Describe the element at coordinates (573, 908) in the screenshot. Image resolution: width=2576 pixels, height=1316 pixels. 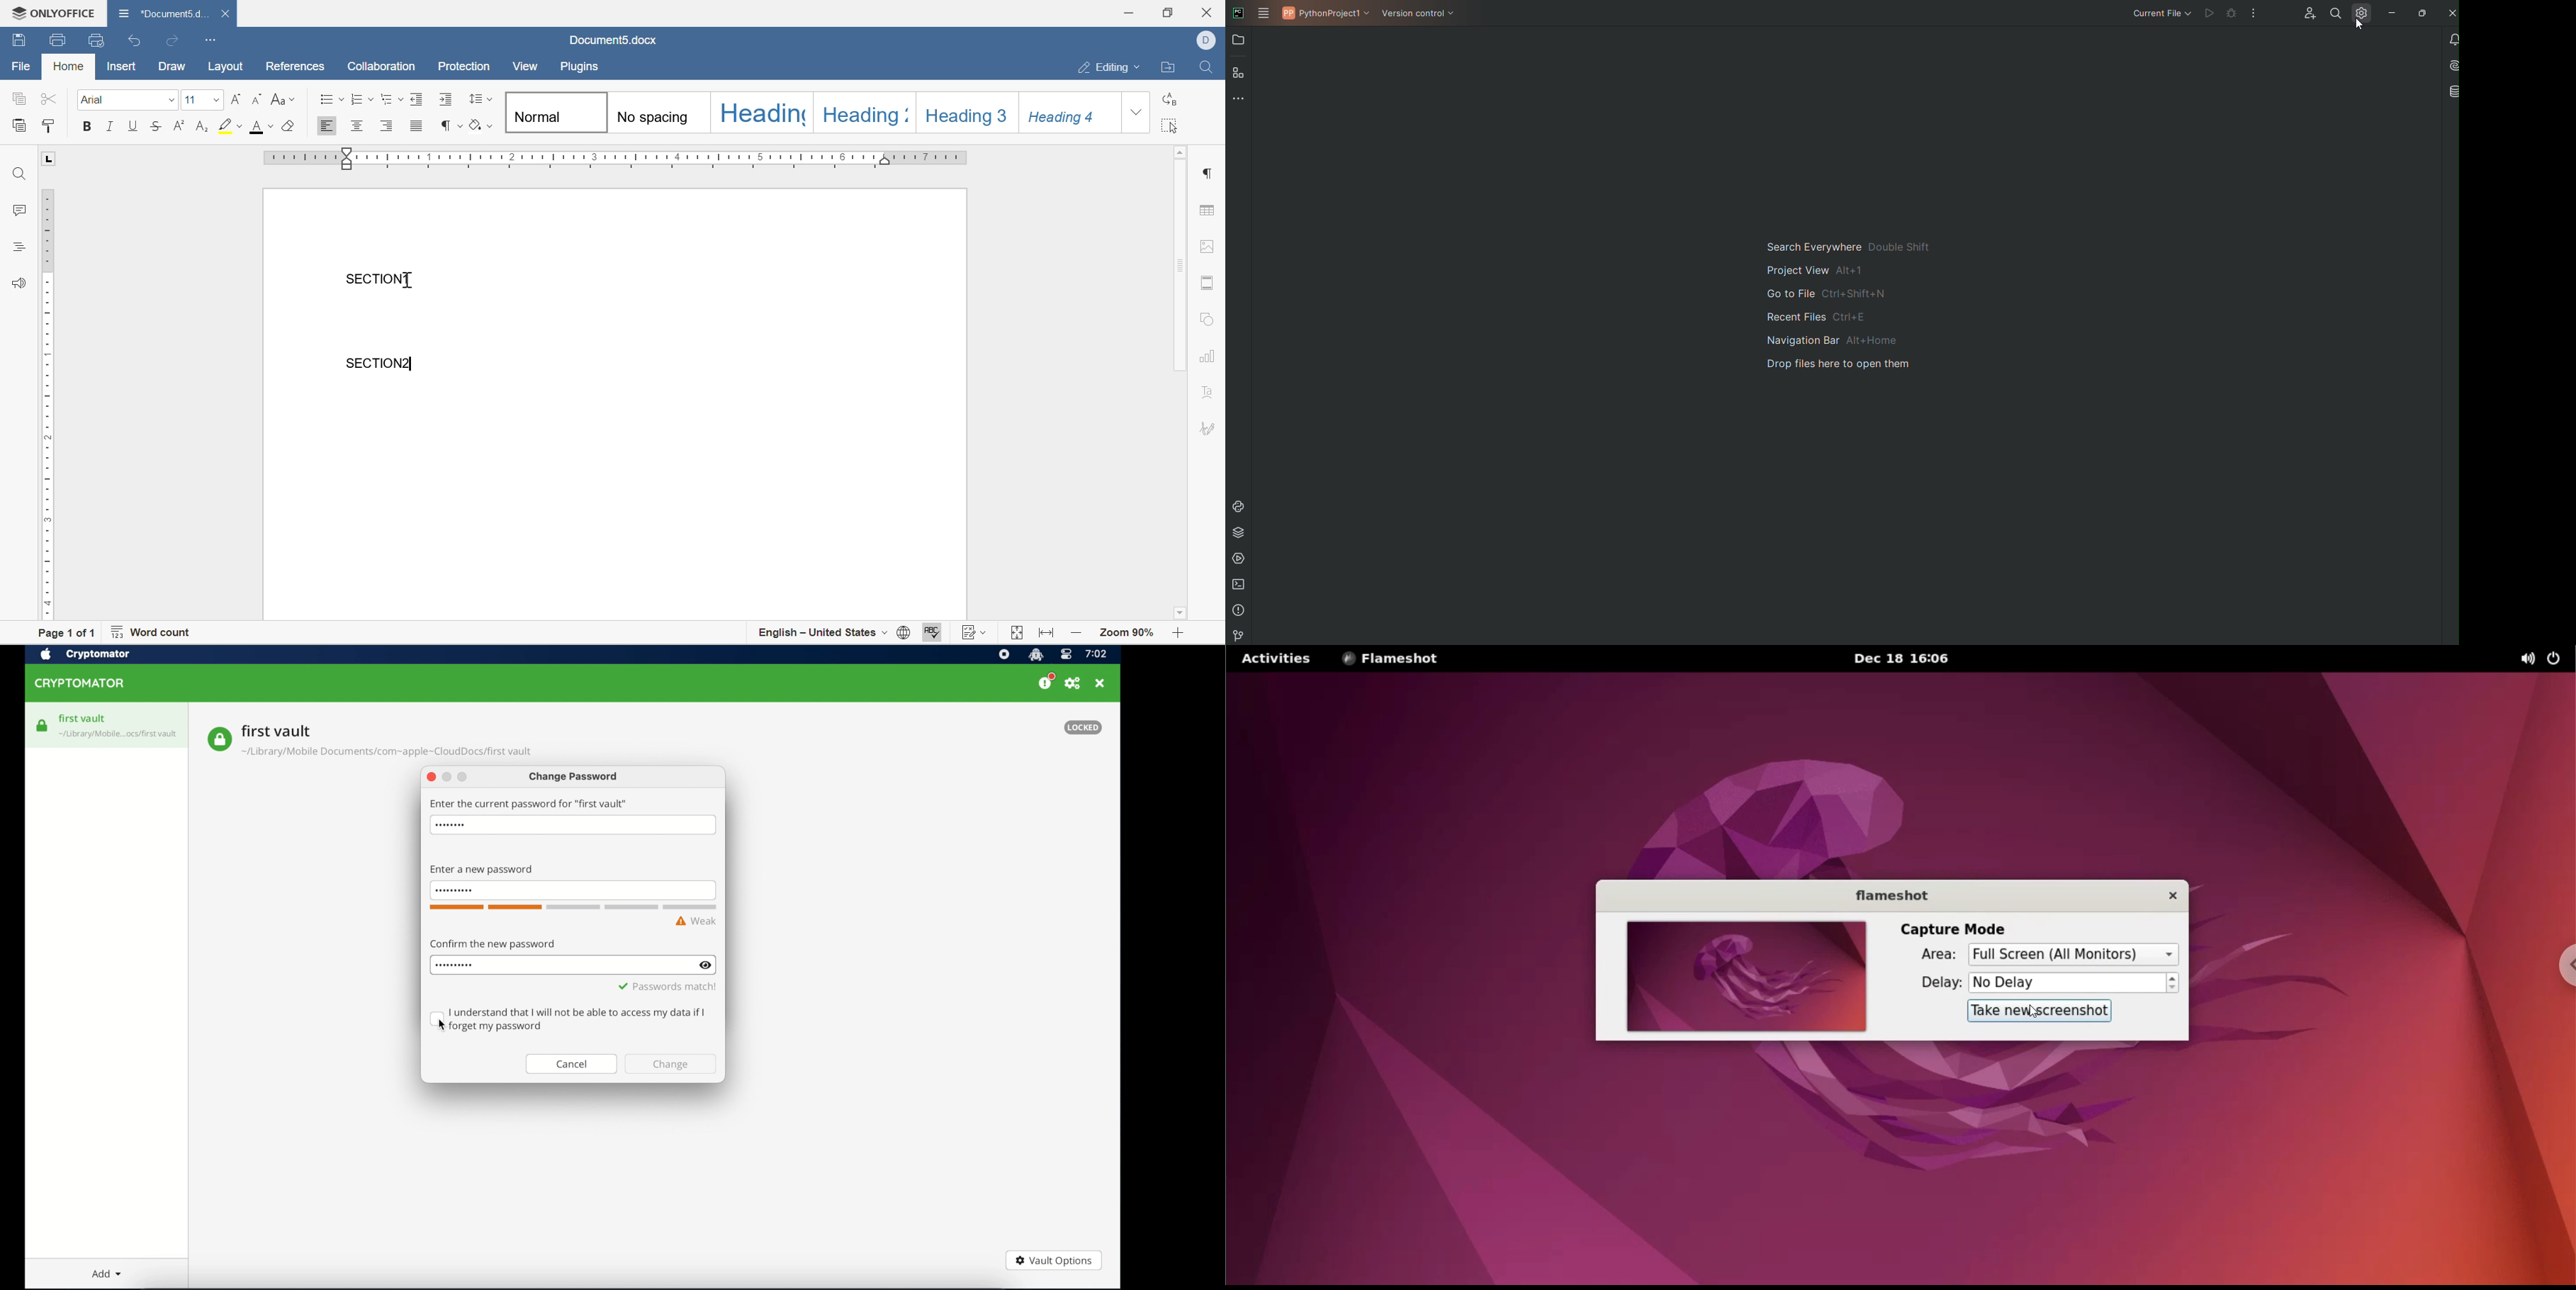
I see `word count` at that location.